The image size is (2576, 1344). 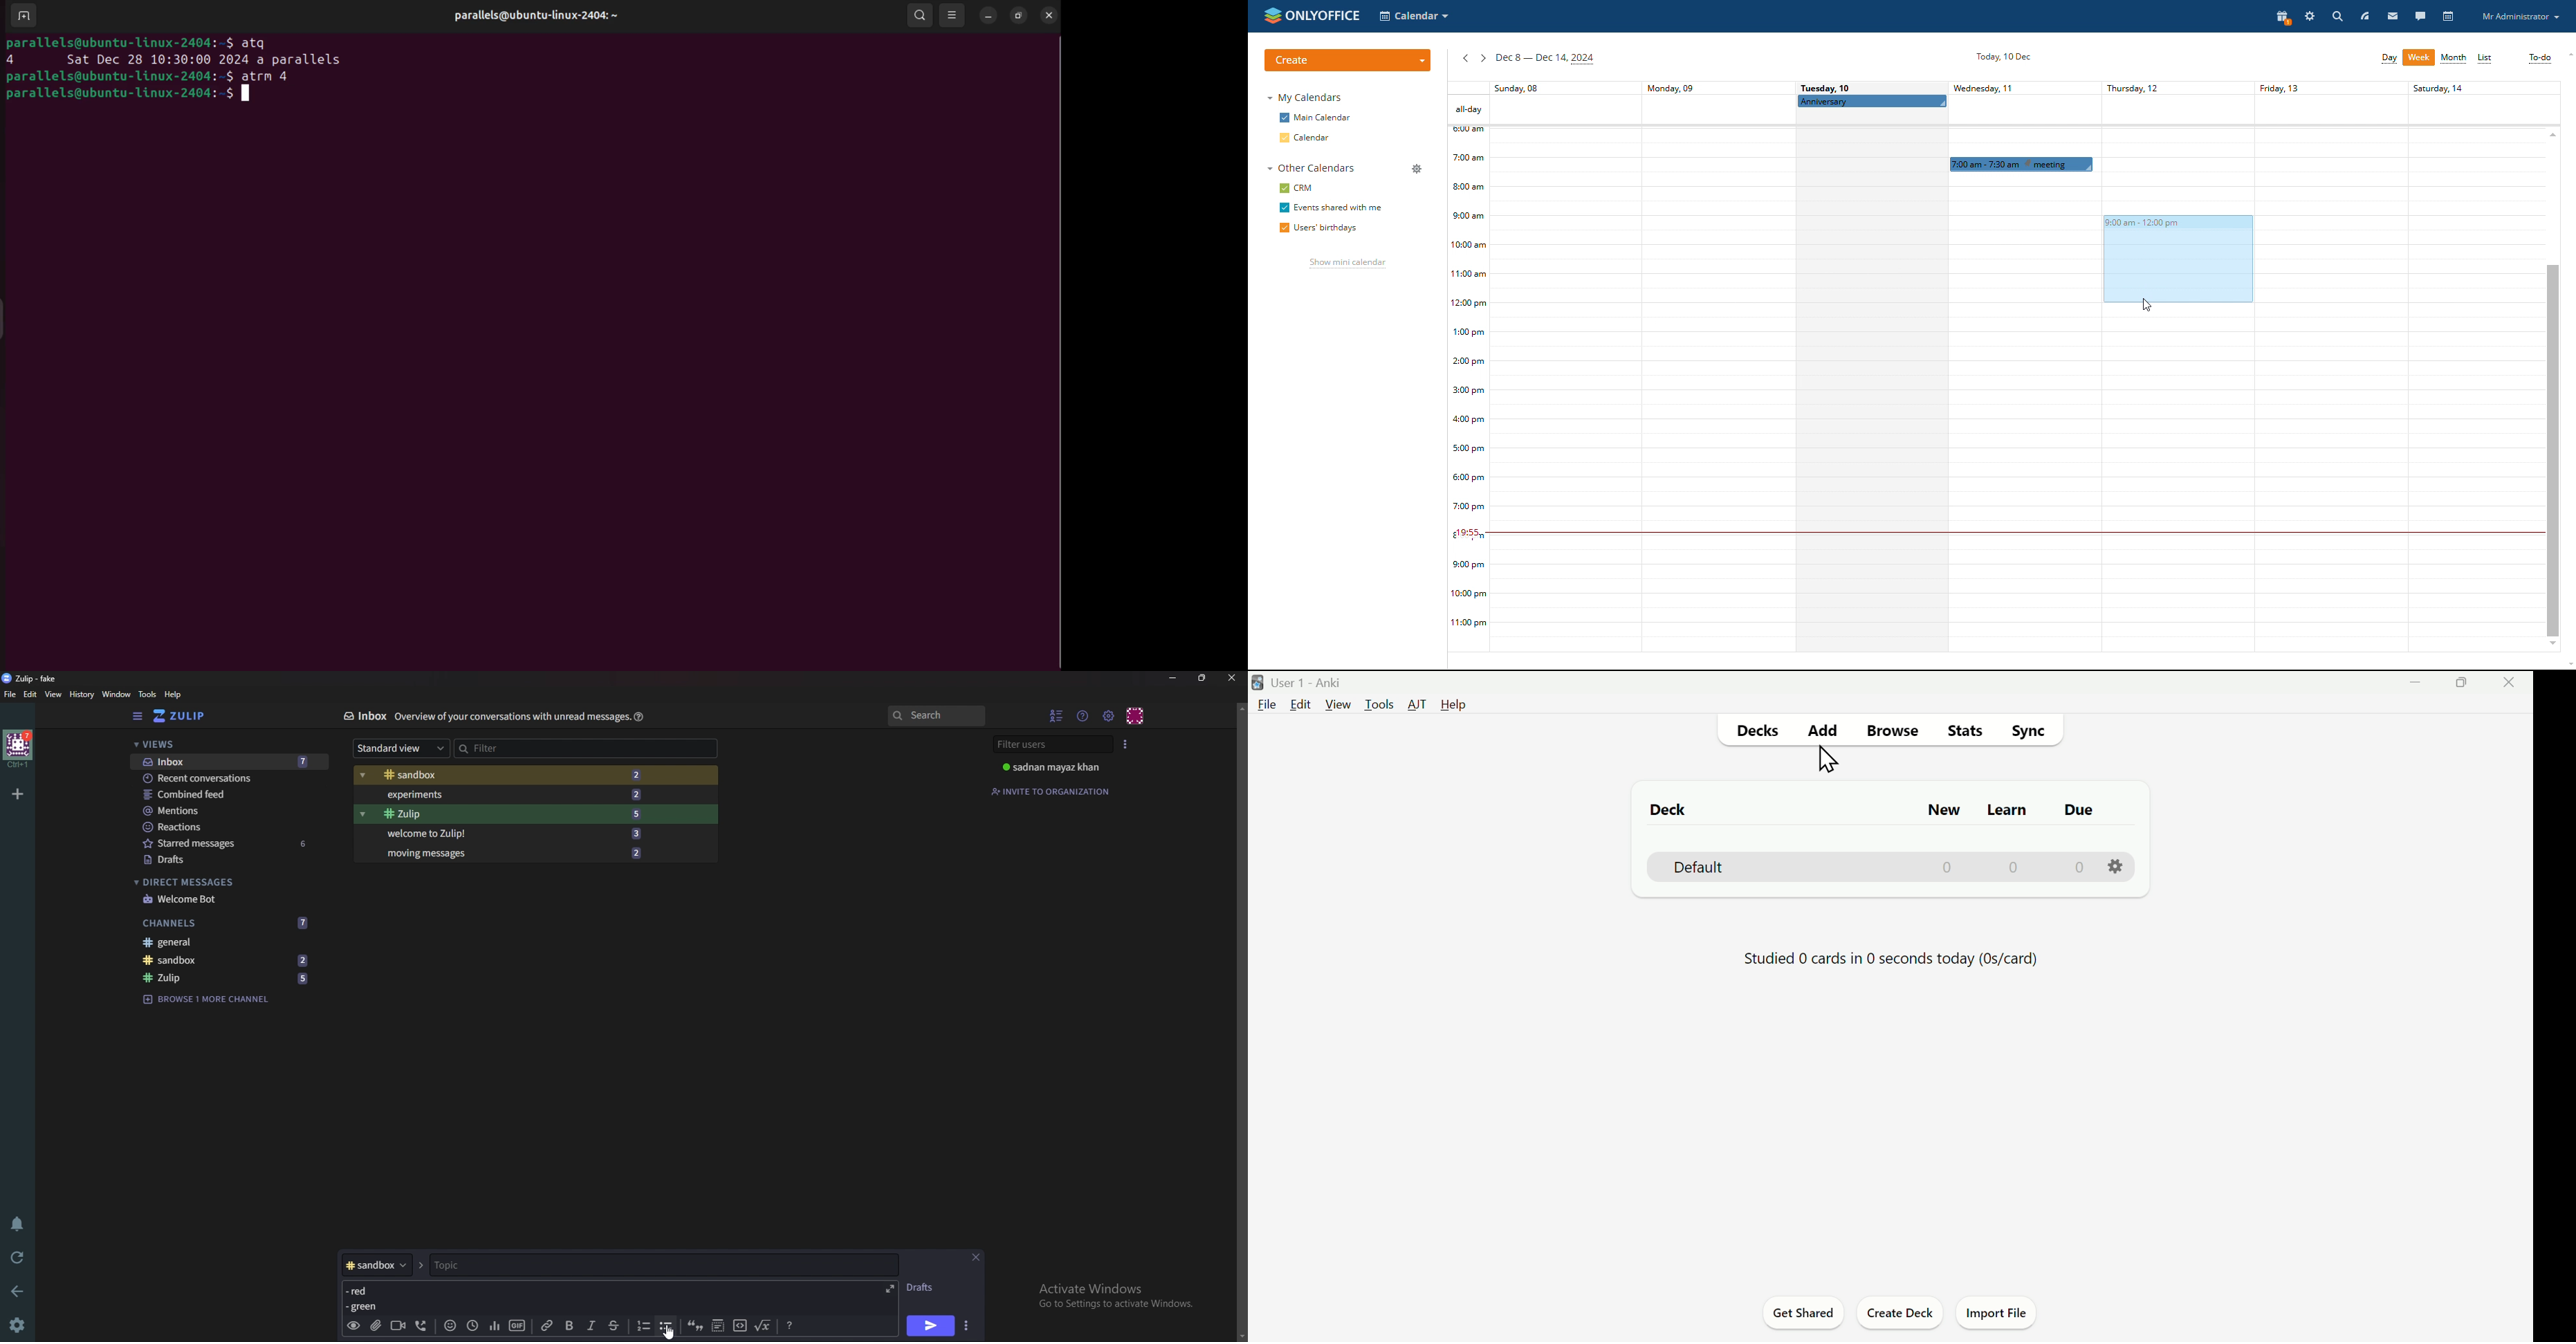 What do you see at coordinates (513, 852) in the screenshot?
I see `Moving messages` at bounding box center [513, 852].